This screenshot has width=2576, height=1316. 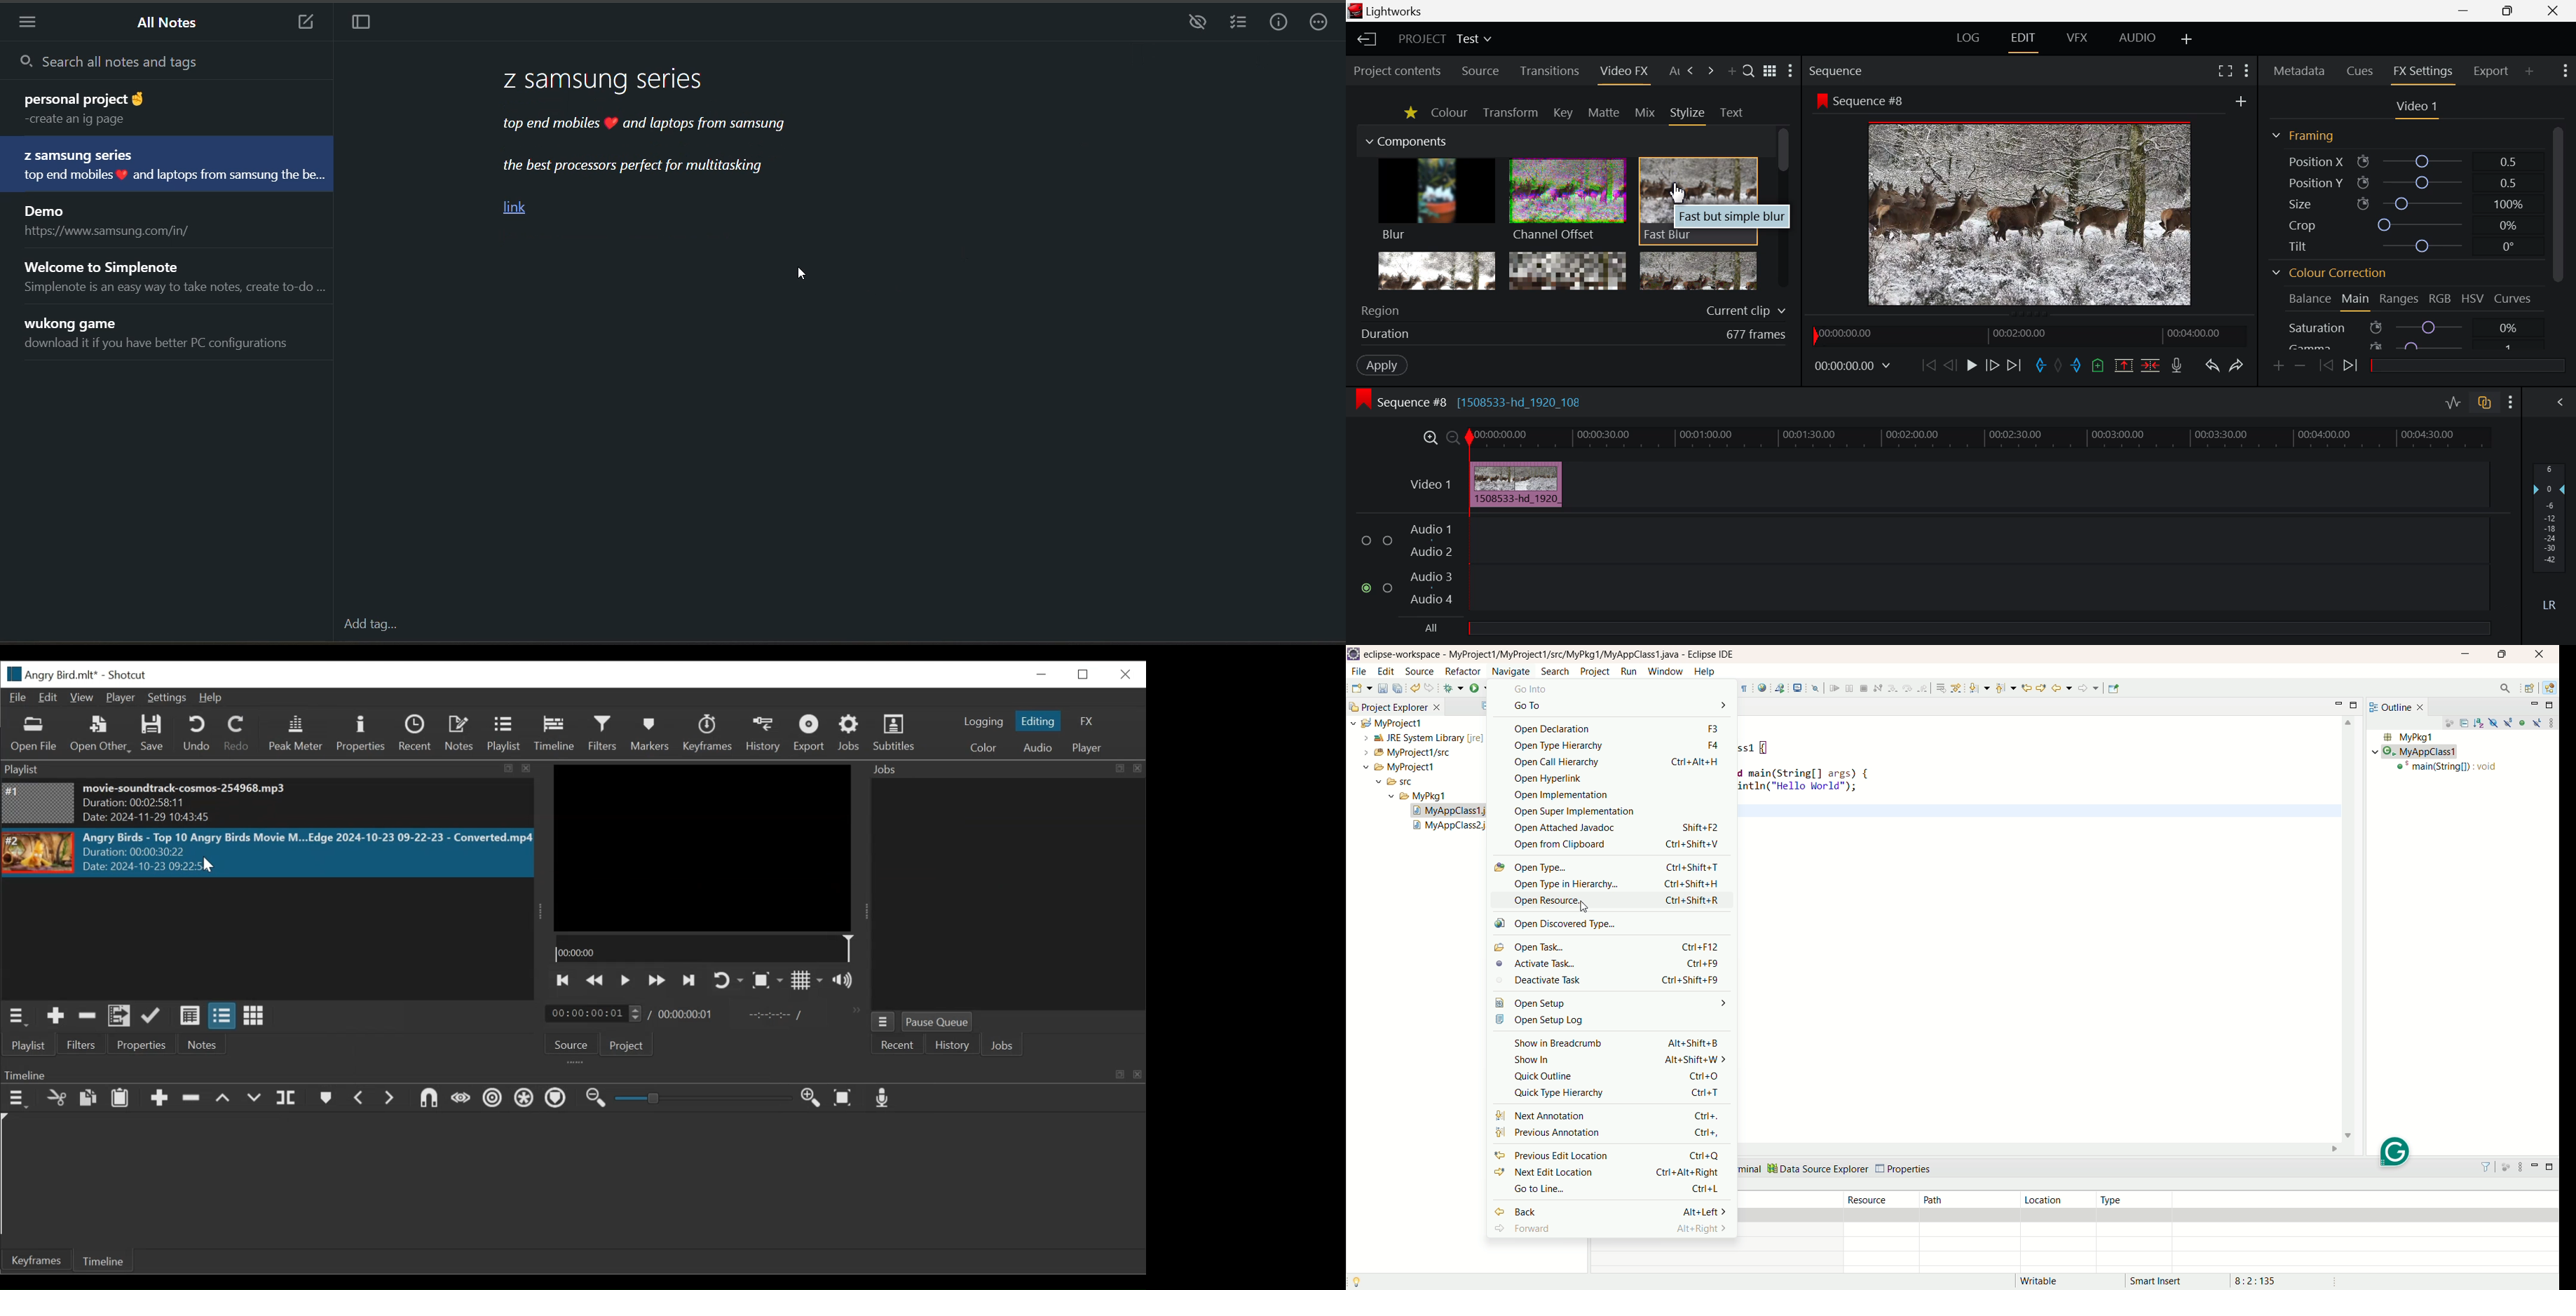 What do you see at coordinates (2152, 365) in the screenshot?
I see `Delete/Cut` at bounding box center [2152, 365].